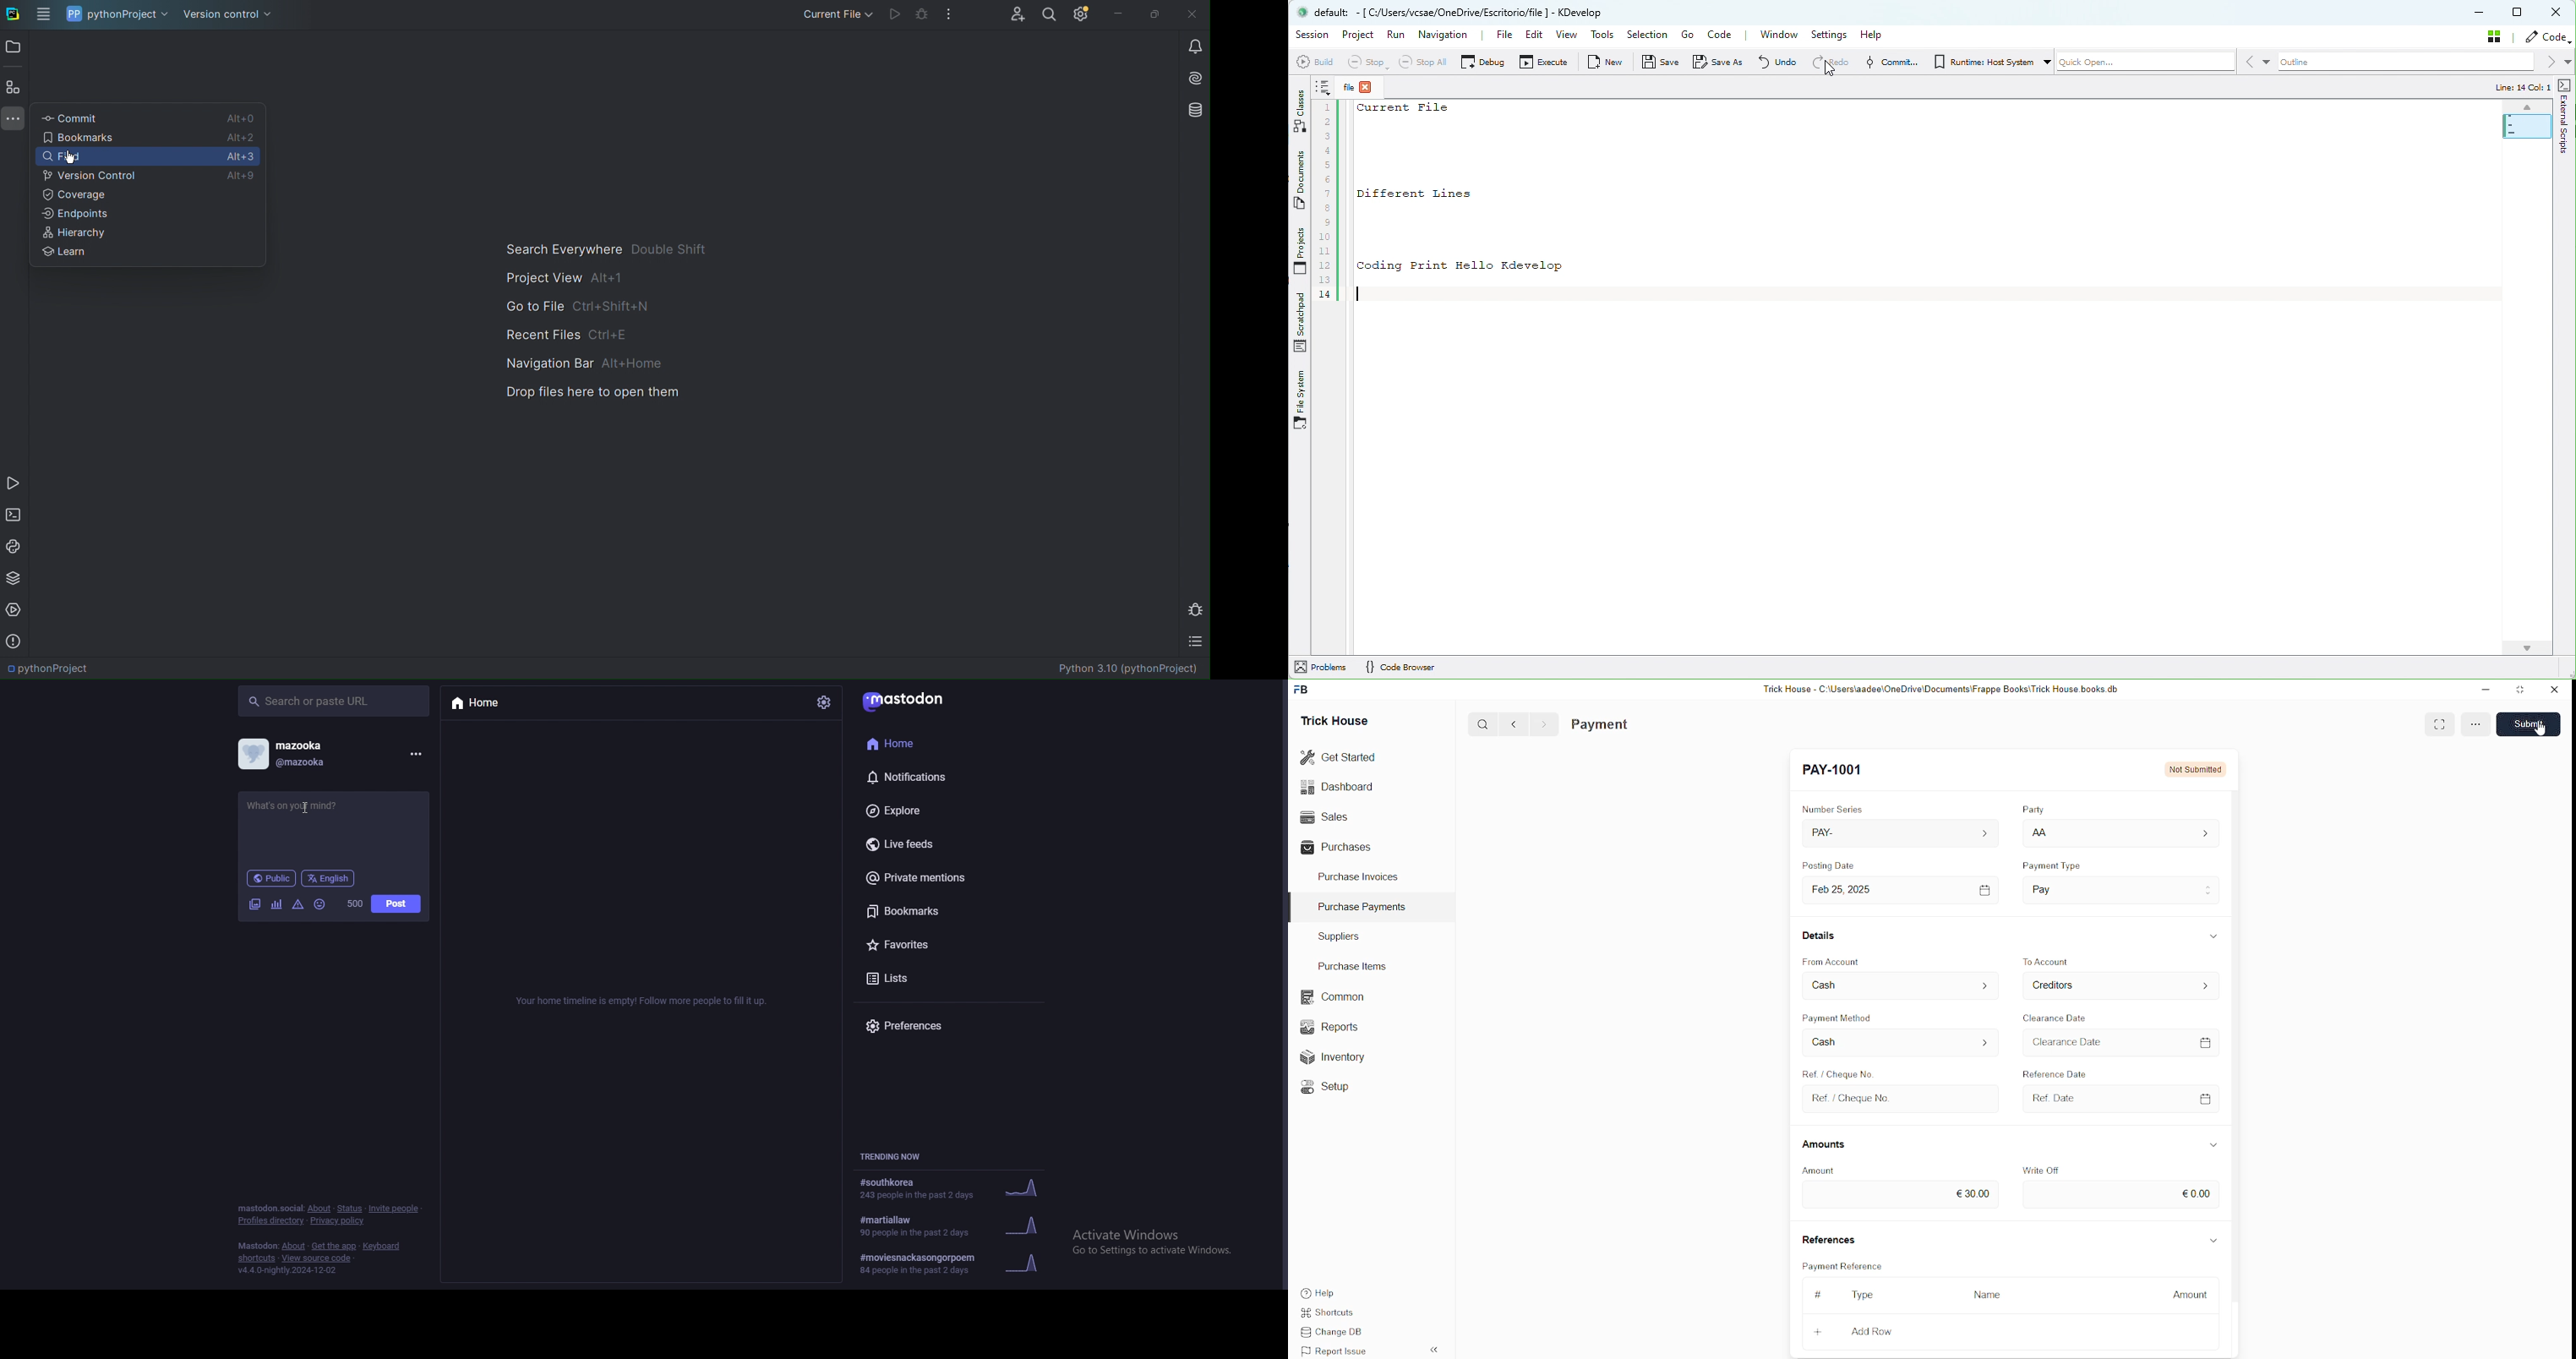 This screenshot has height=1372, width=2576. I want to click on Shortcuts, so click(1335, 1314).